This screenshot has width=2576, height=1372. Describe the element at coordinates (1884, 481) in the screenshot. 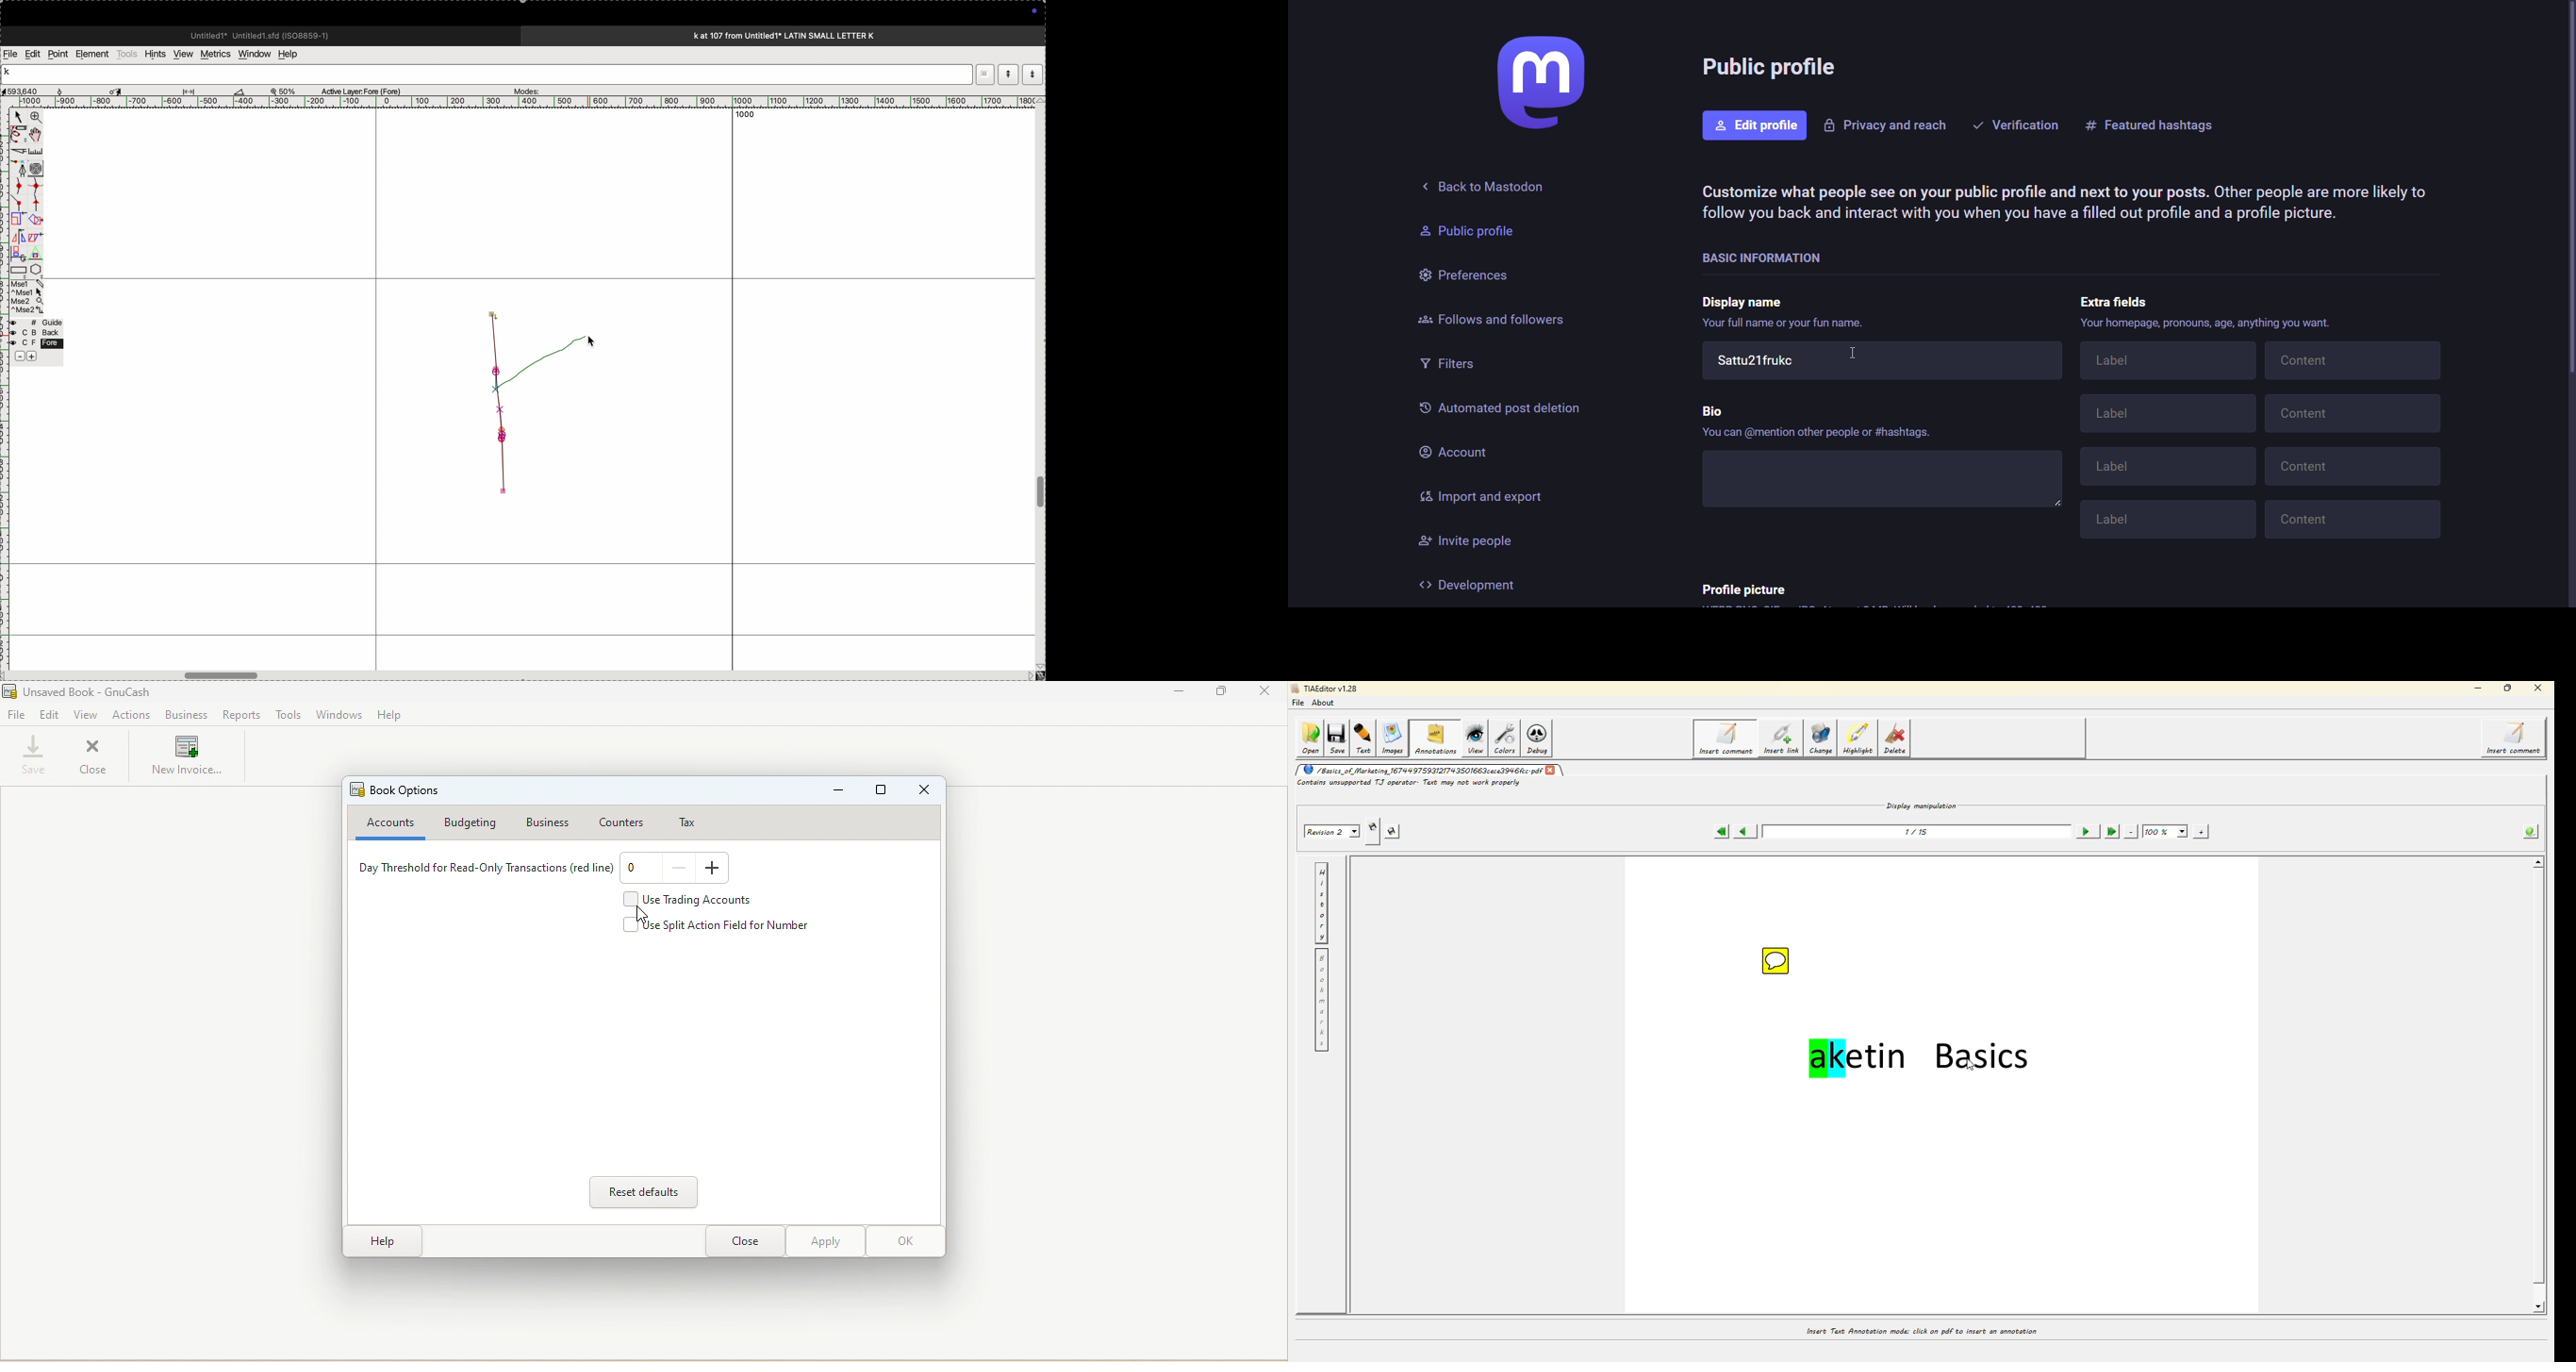

I see `write bio here` at that location.